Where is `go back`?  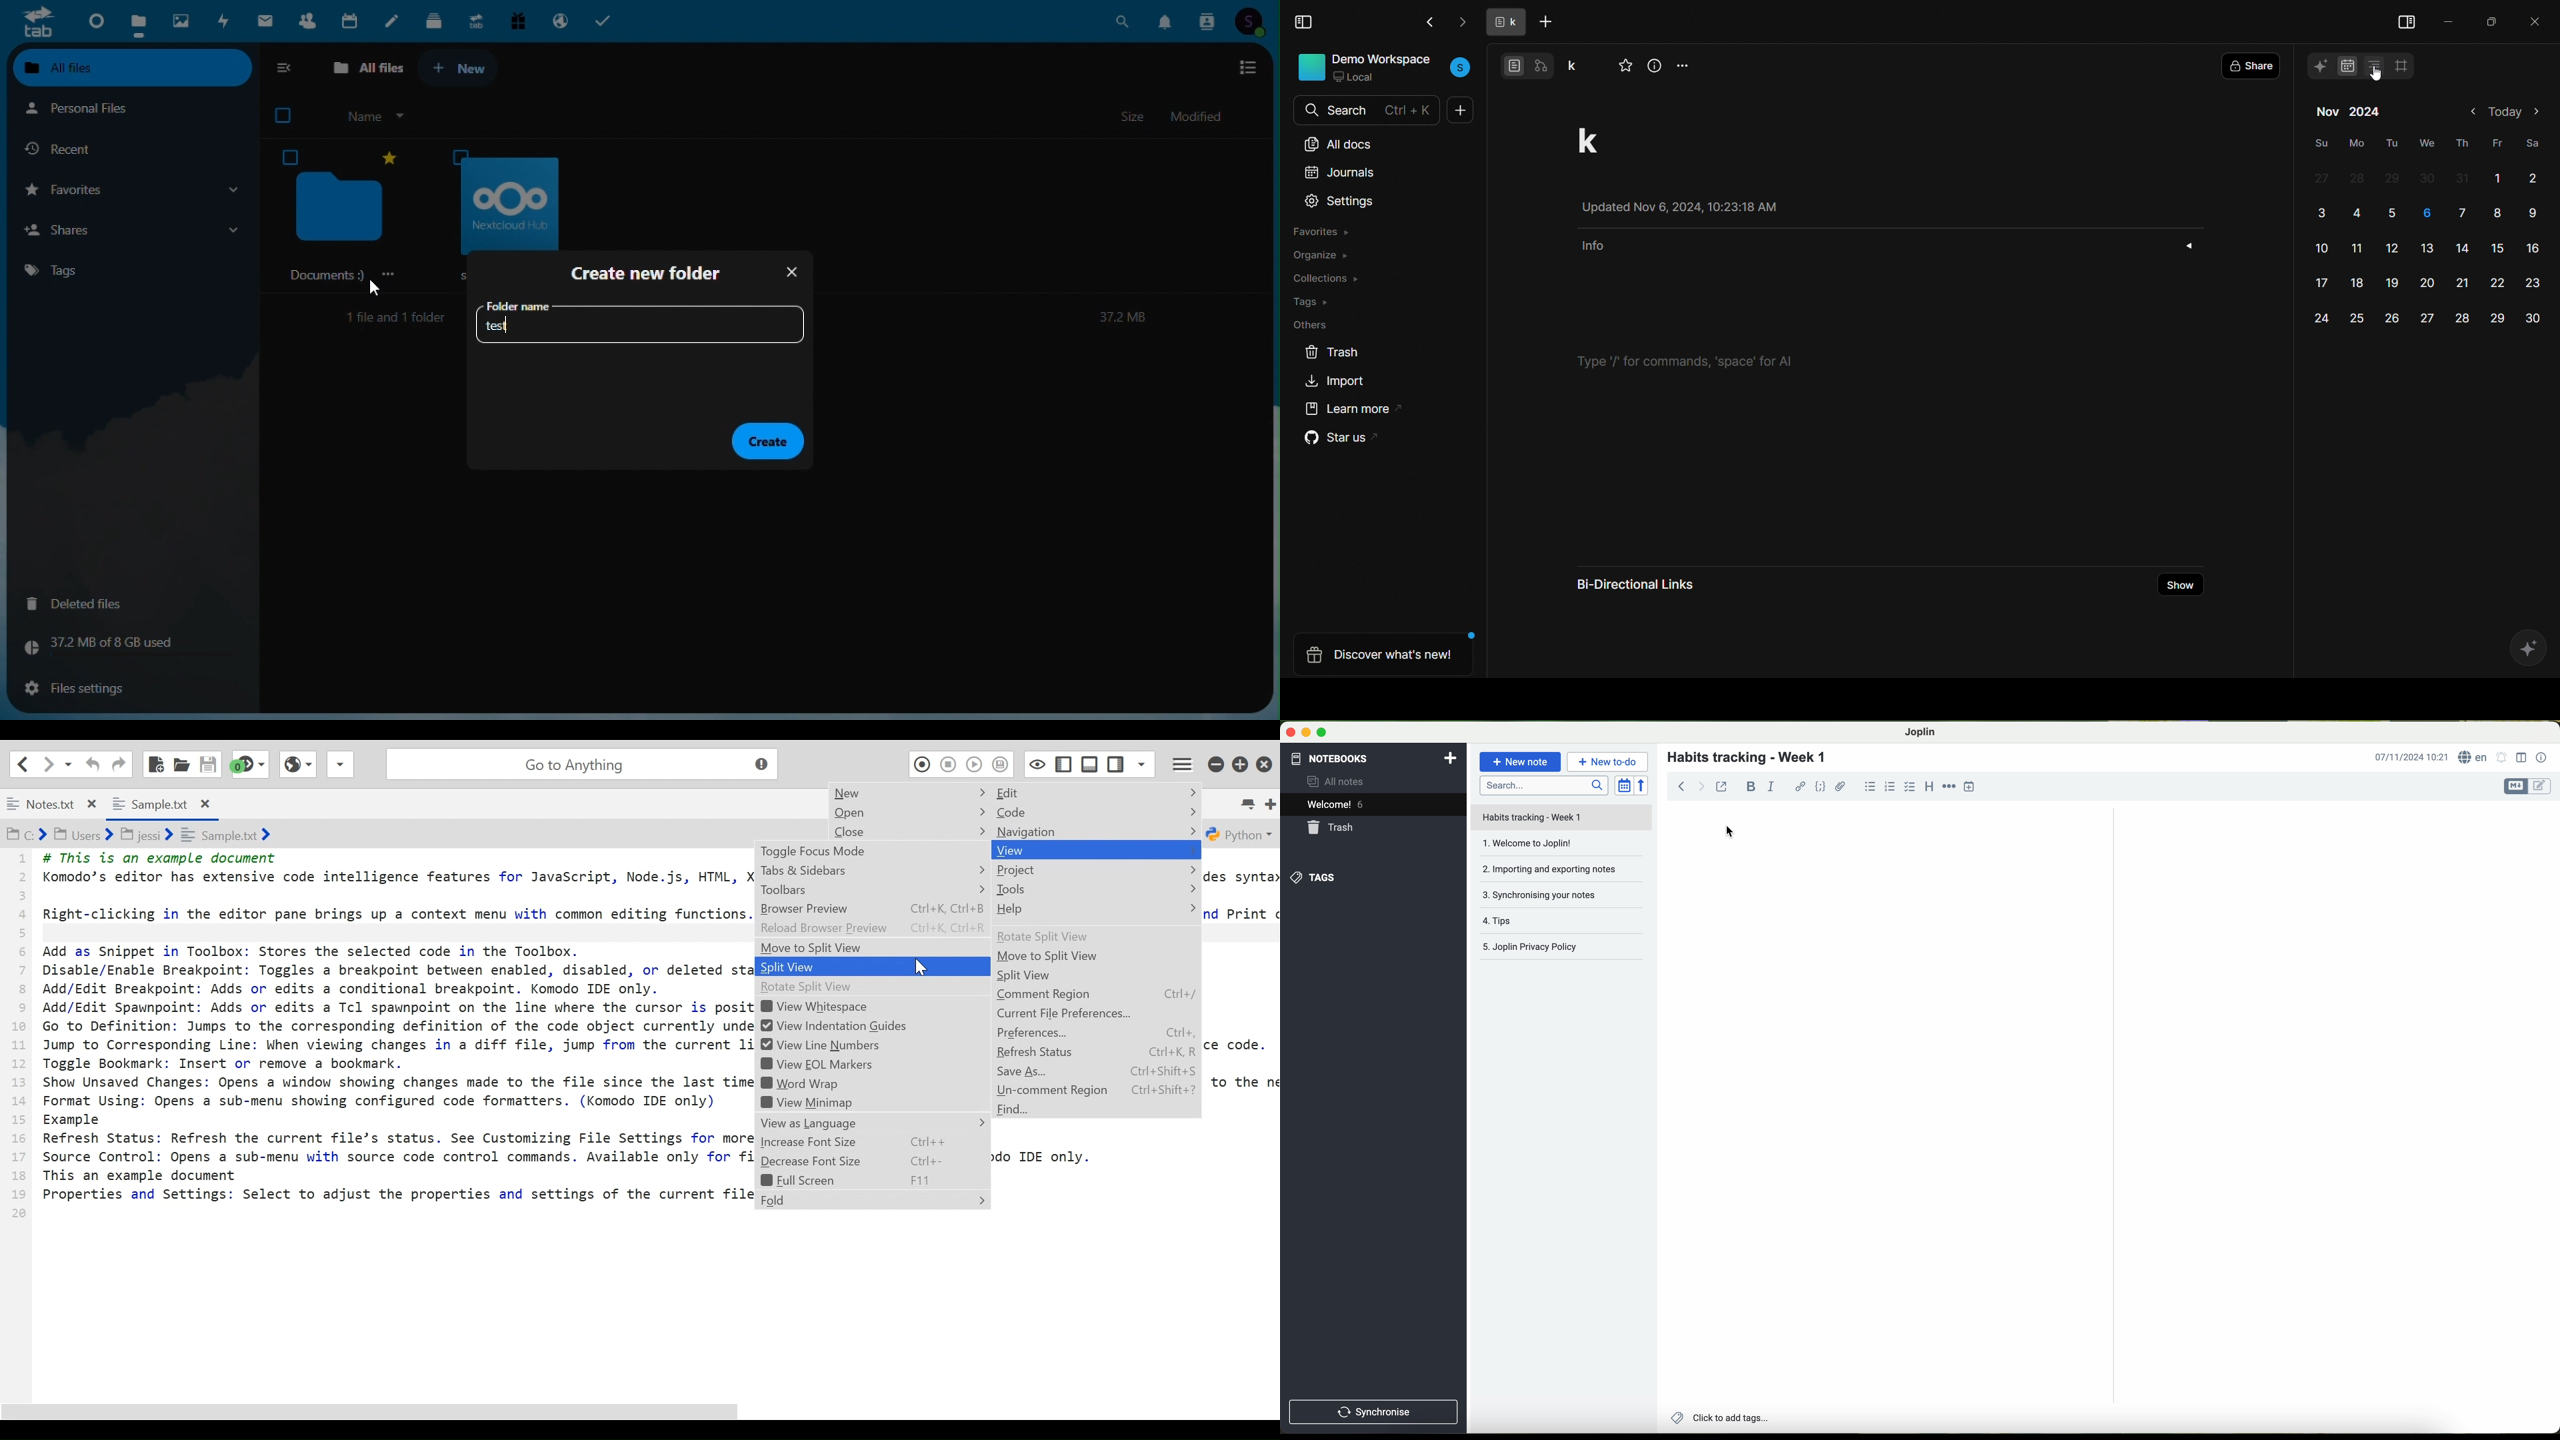 go back is located at coordinates (1429, 21).